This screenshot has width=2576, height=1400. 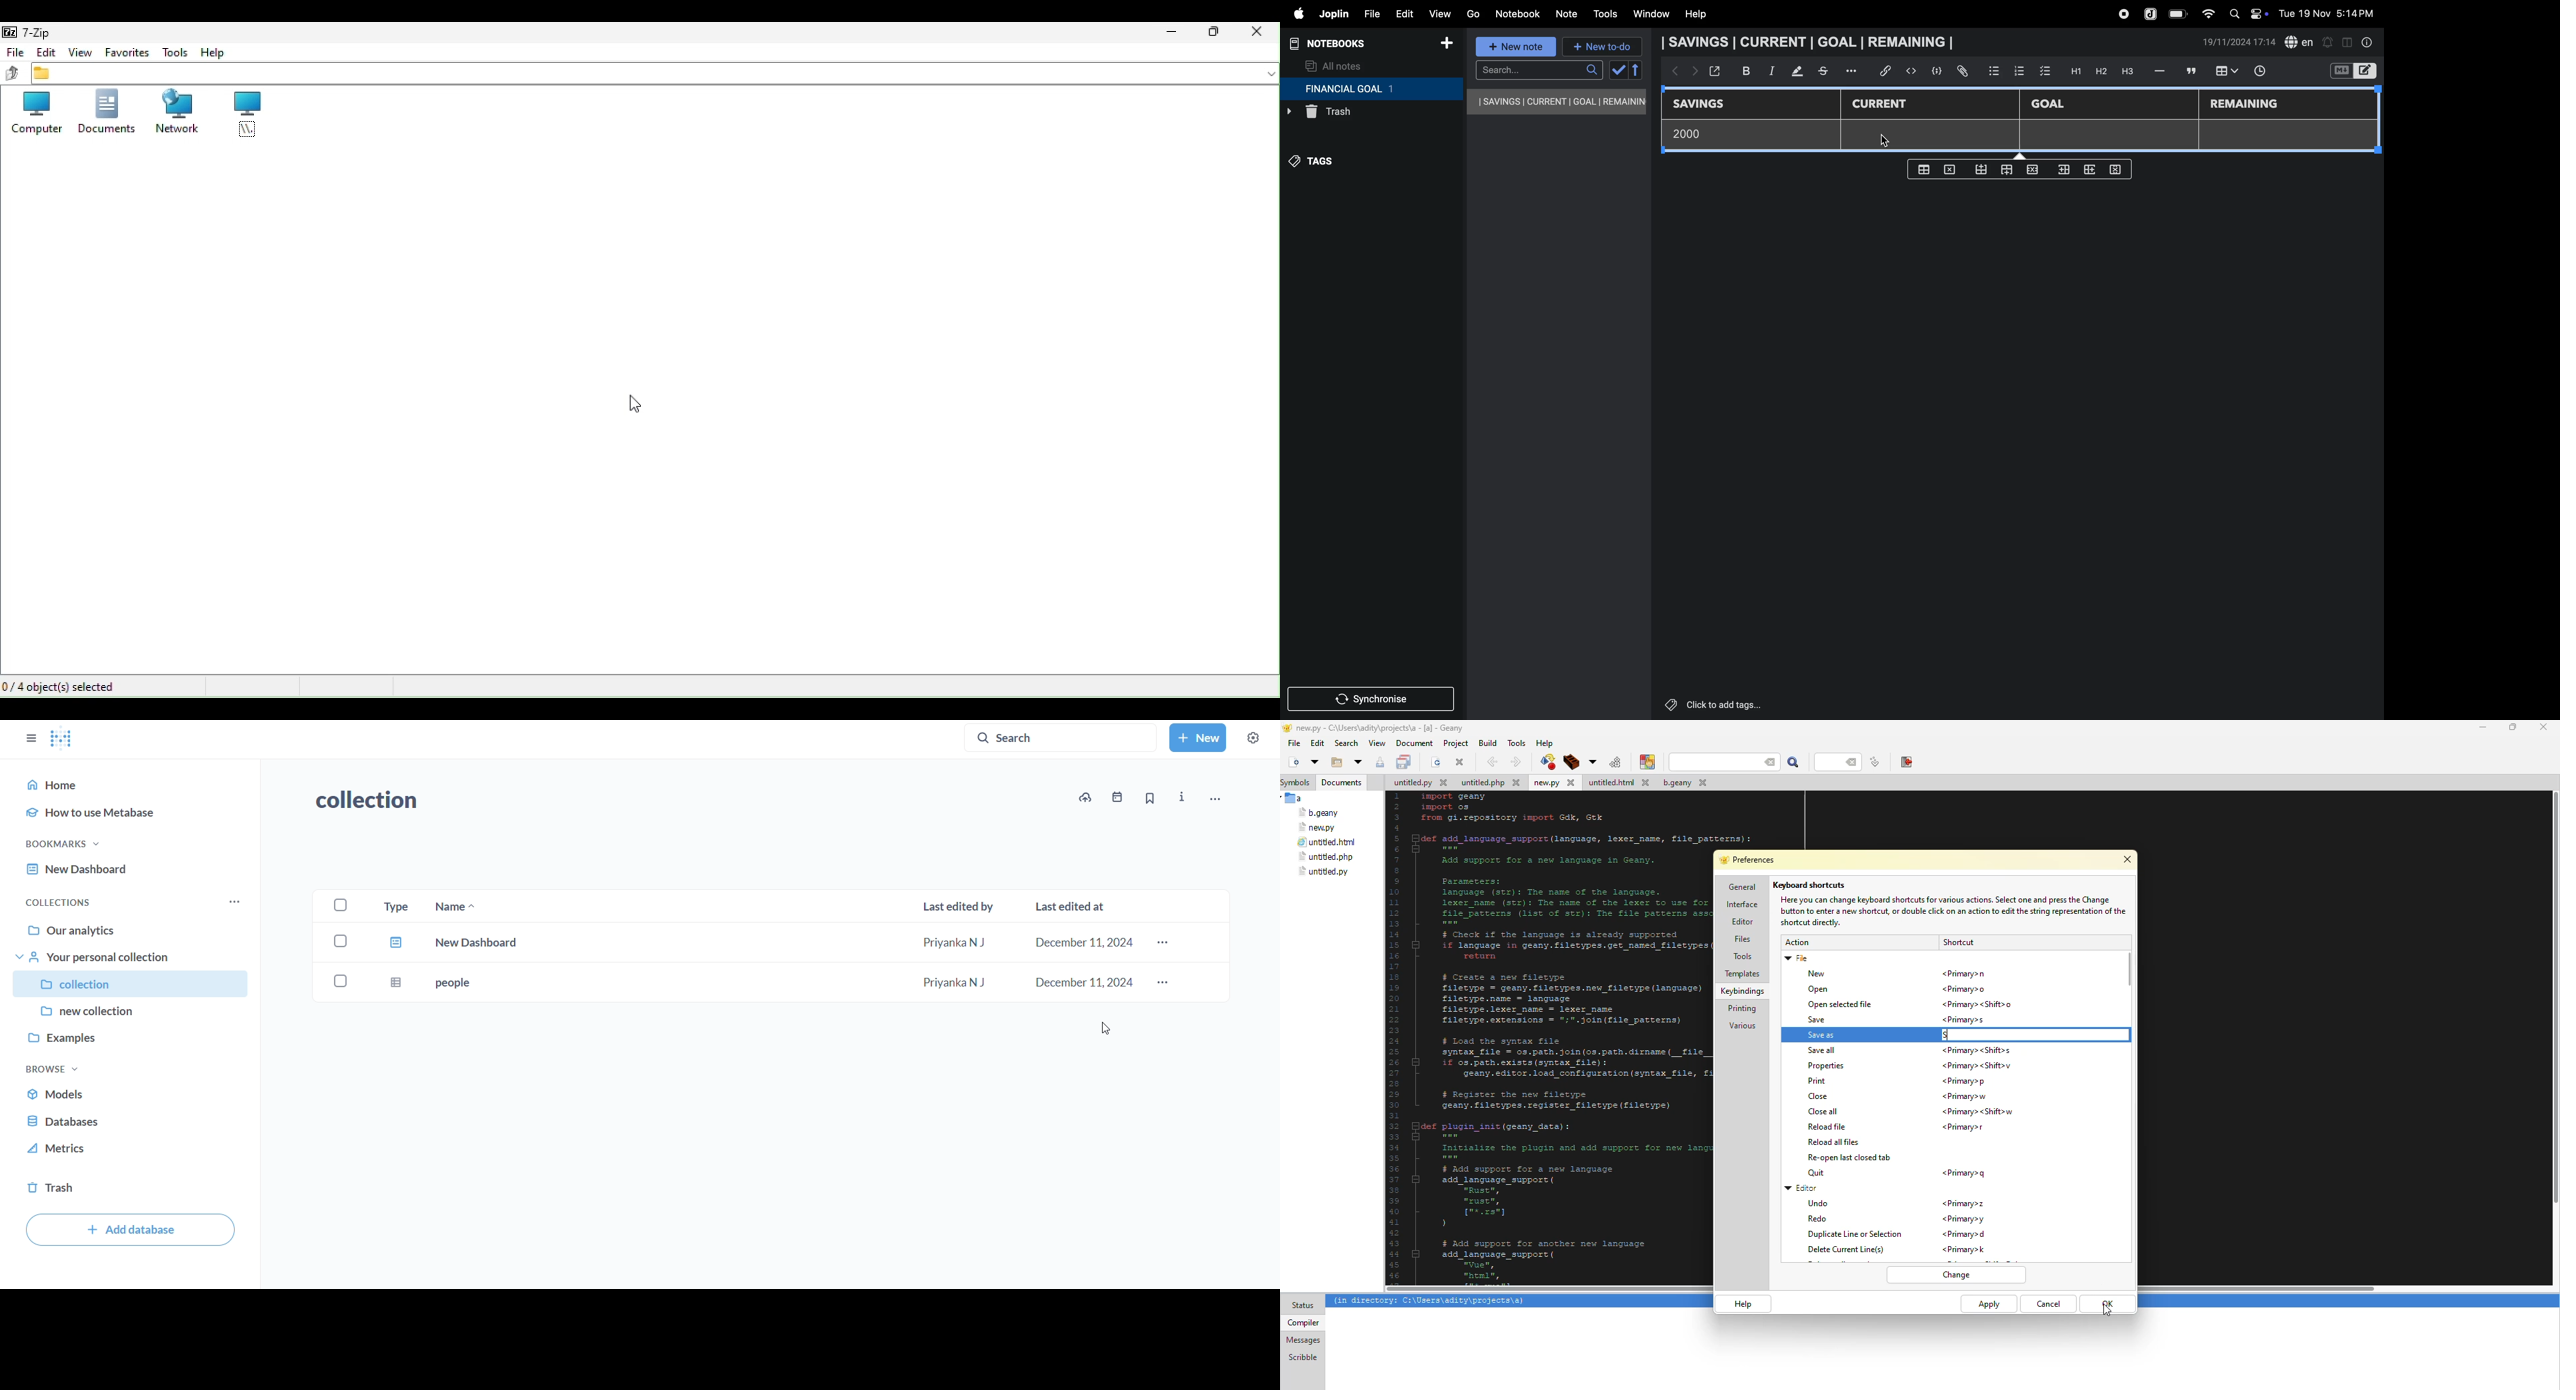 I want to click on models, so click(x=61, y=1095).